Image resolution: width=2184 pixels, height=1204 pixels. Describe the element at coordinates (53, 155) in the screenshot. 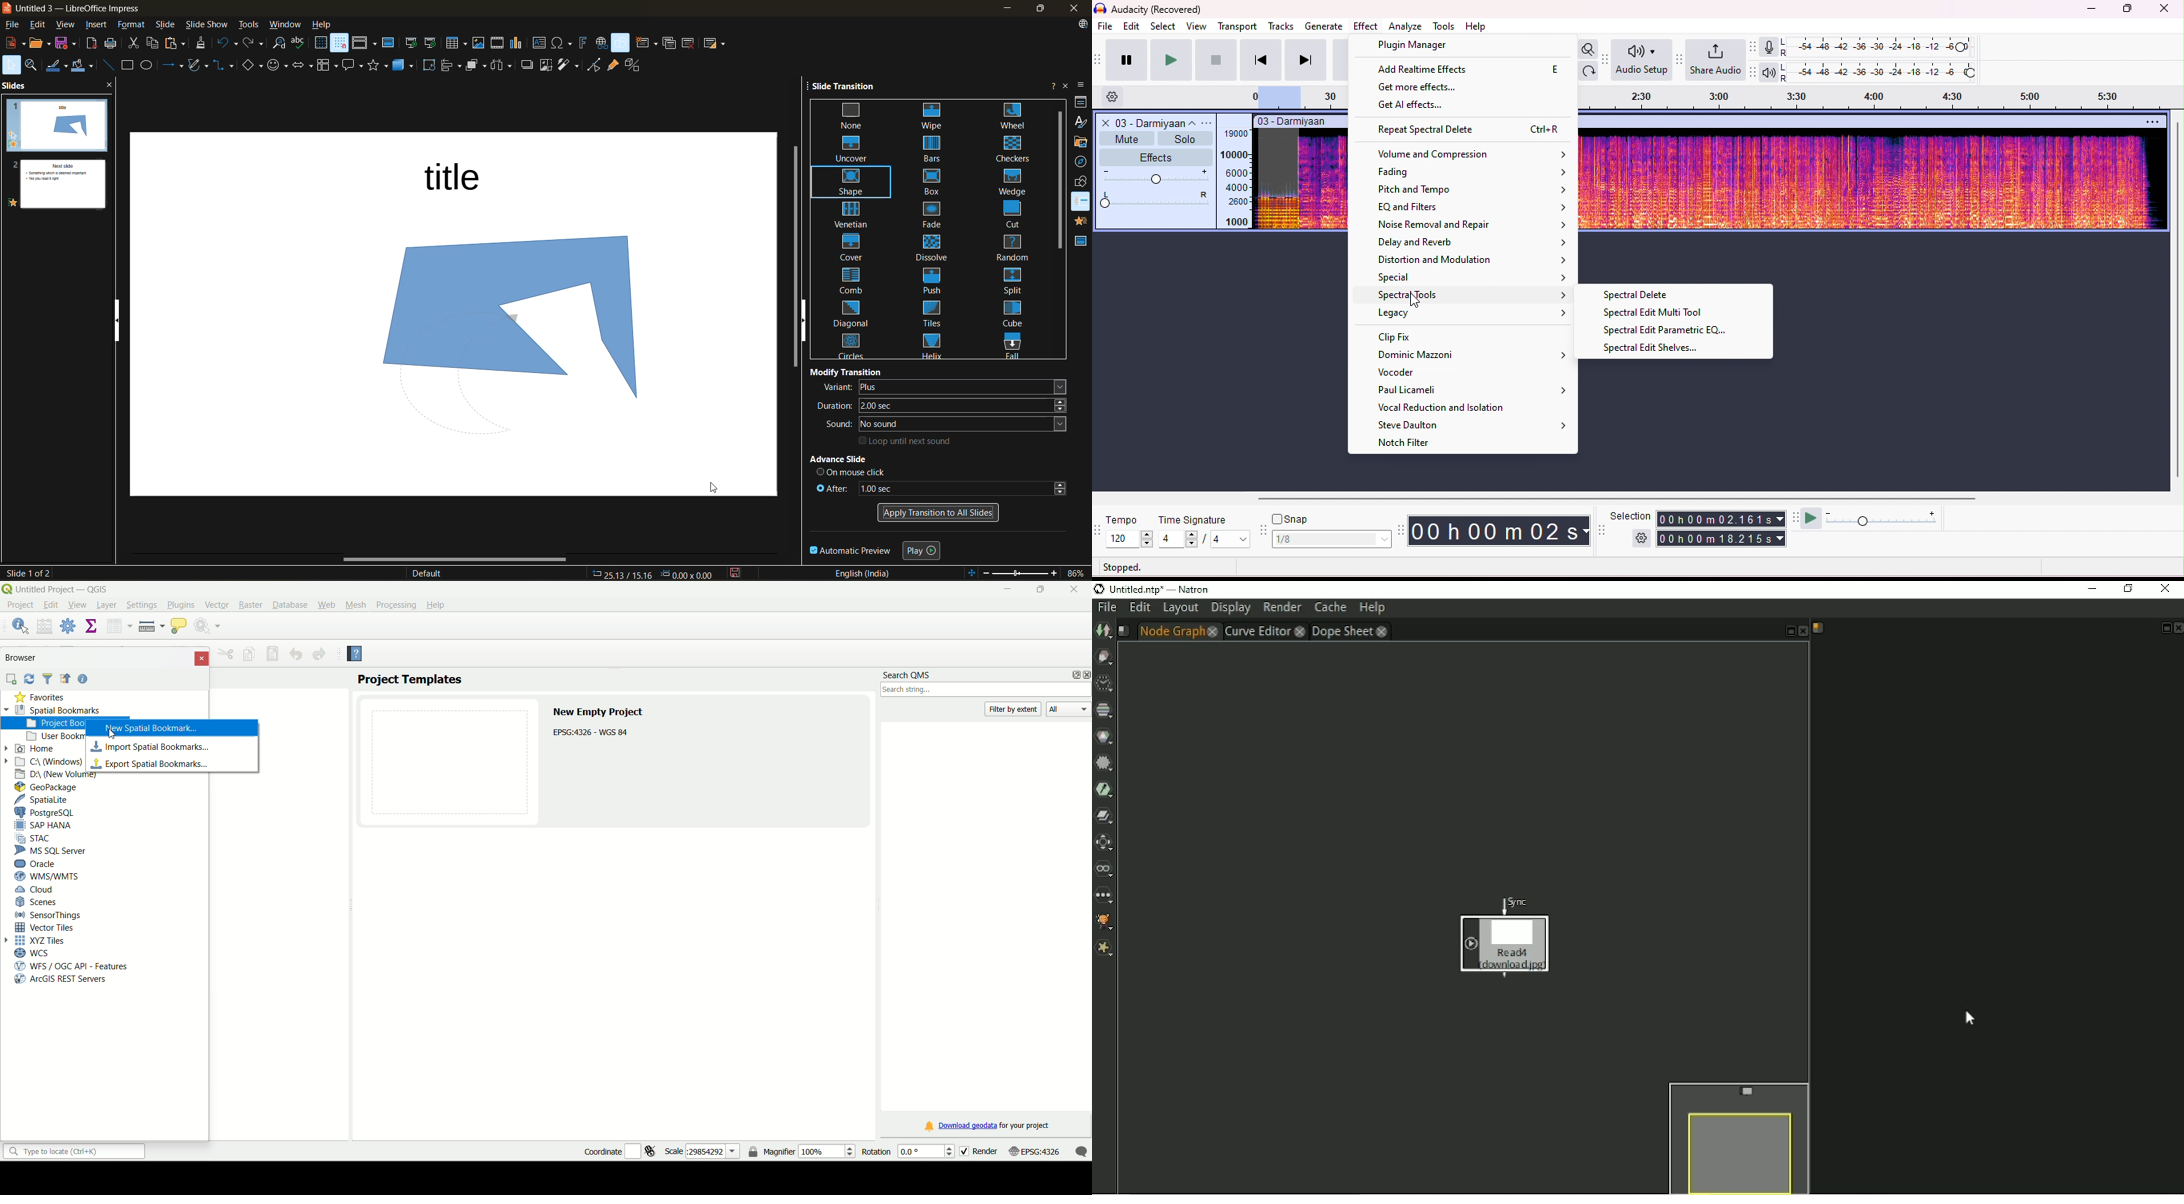

I see `slides` at that location.